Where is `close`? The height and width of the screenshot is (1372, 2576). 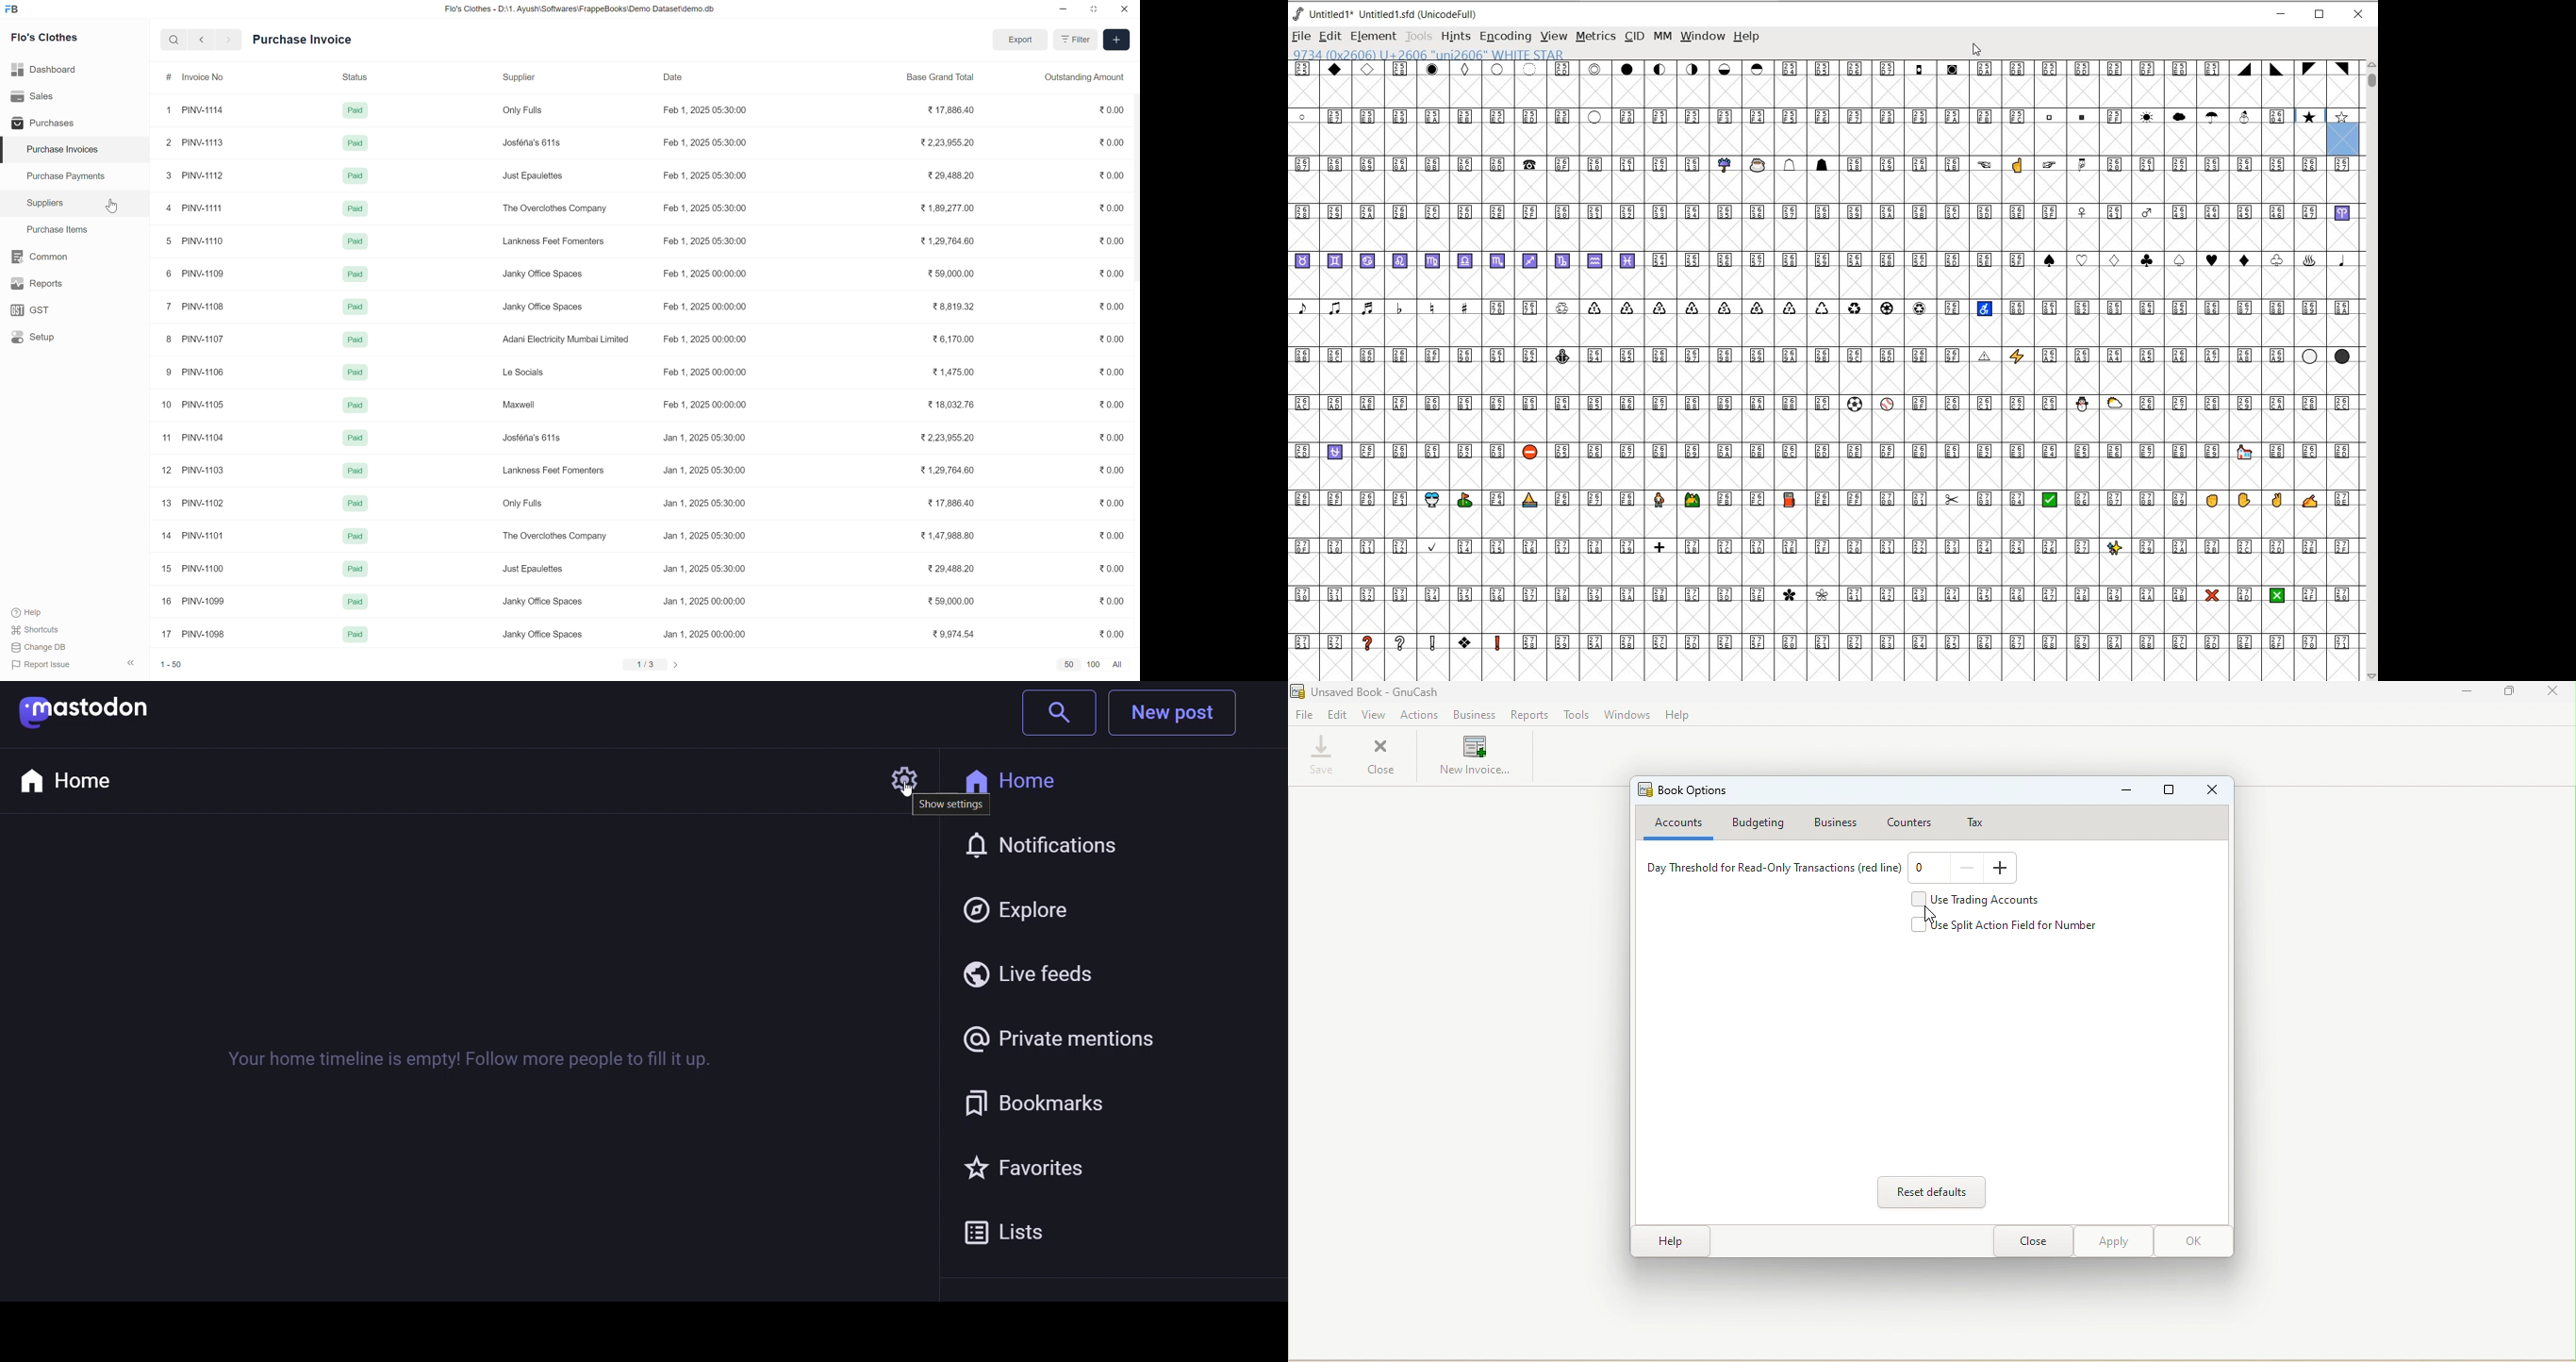
close is located at coordinates (1125, 9).